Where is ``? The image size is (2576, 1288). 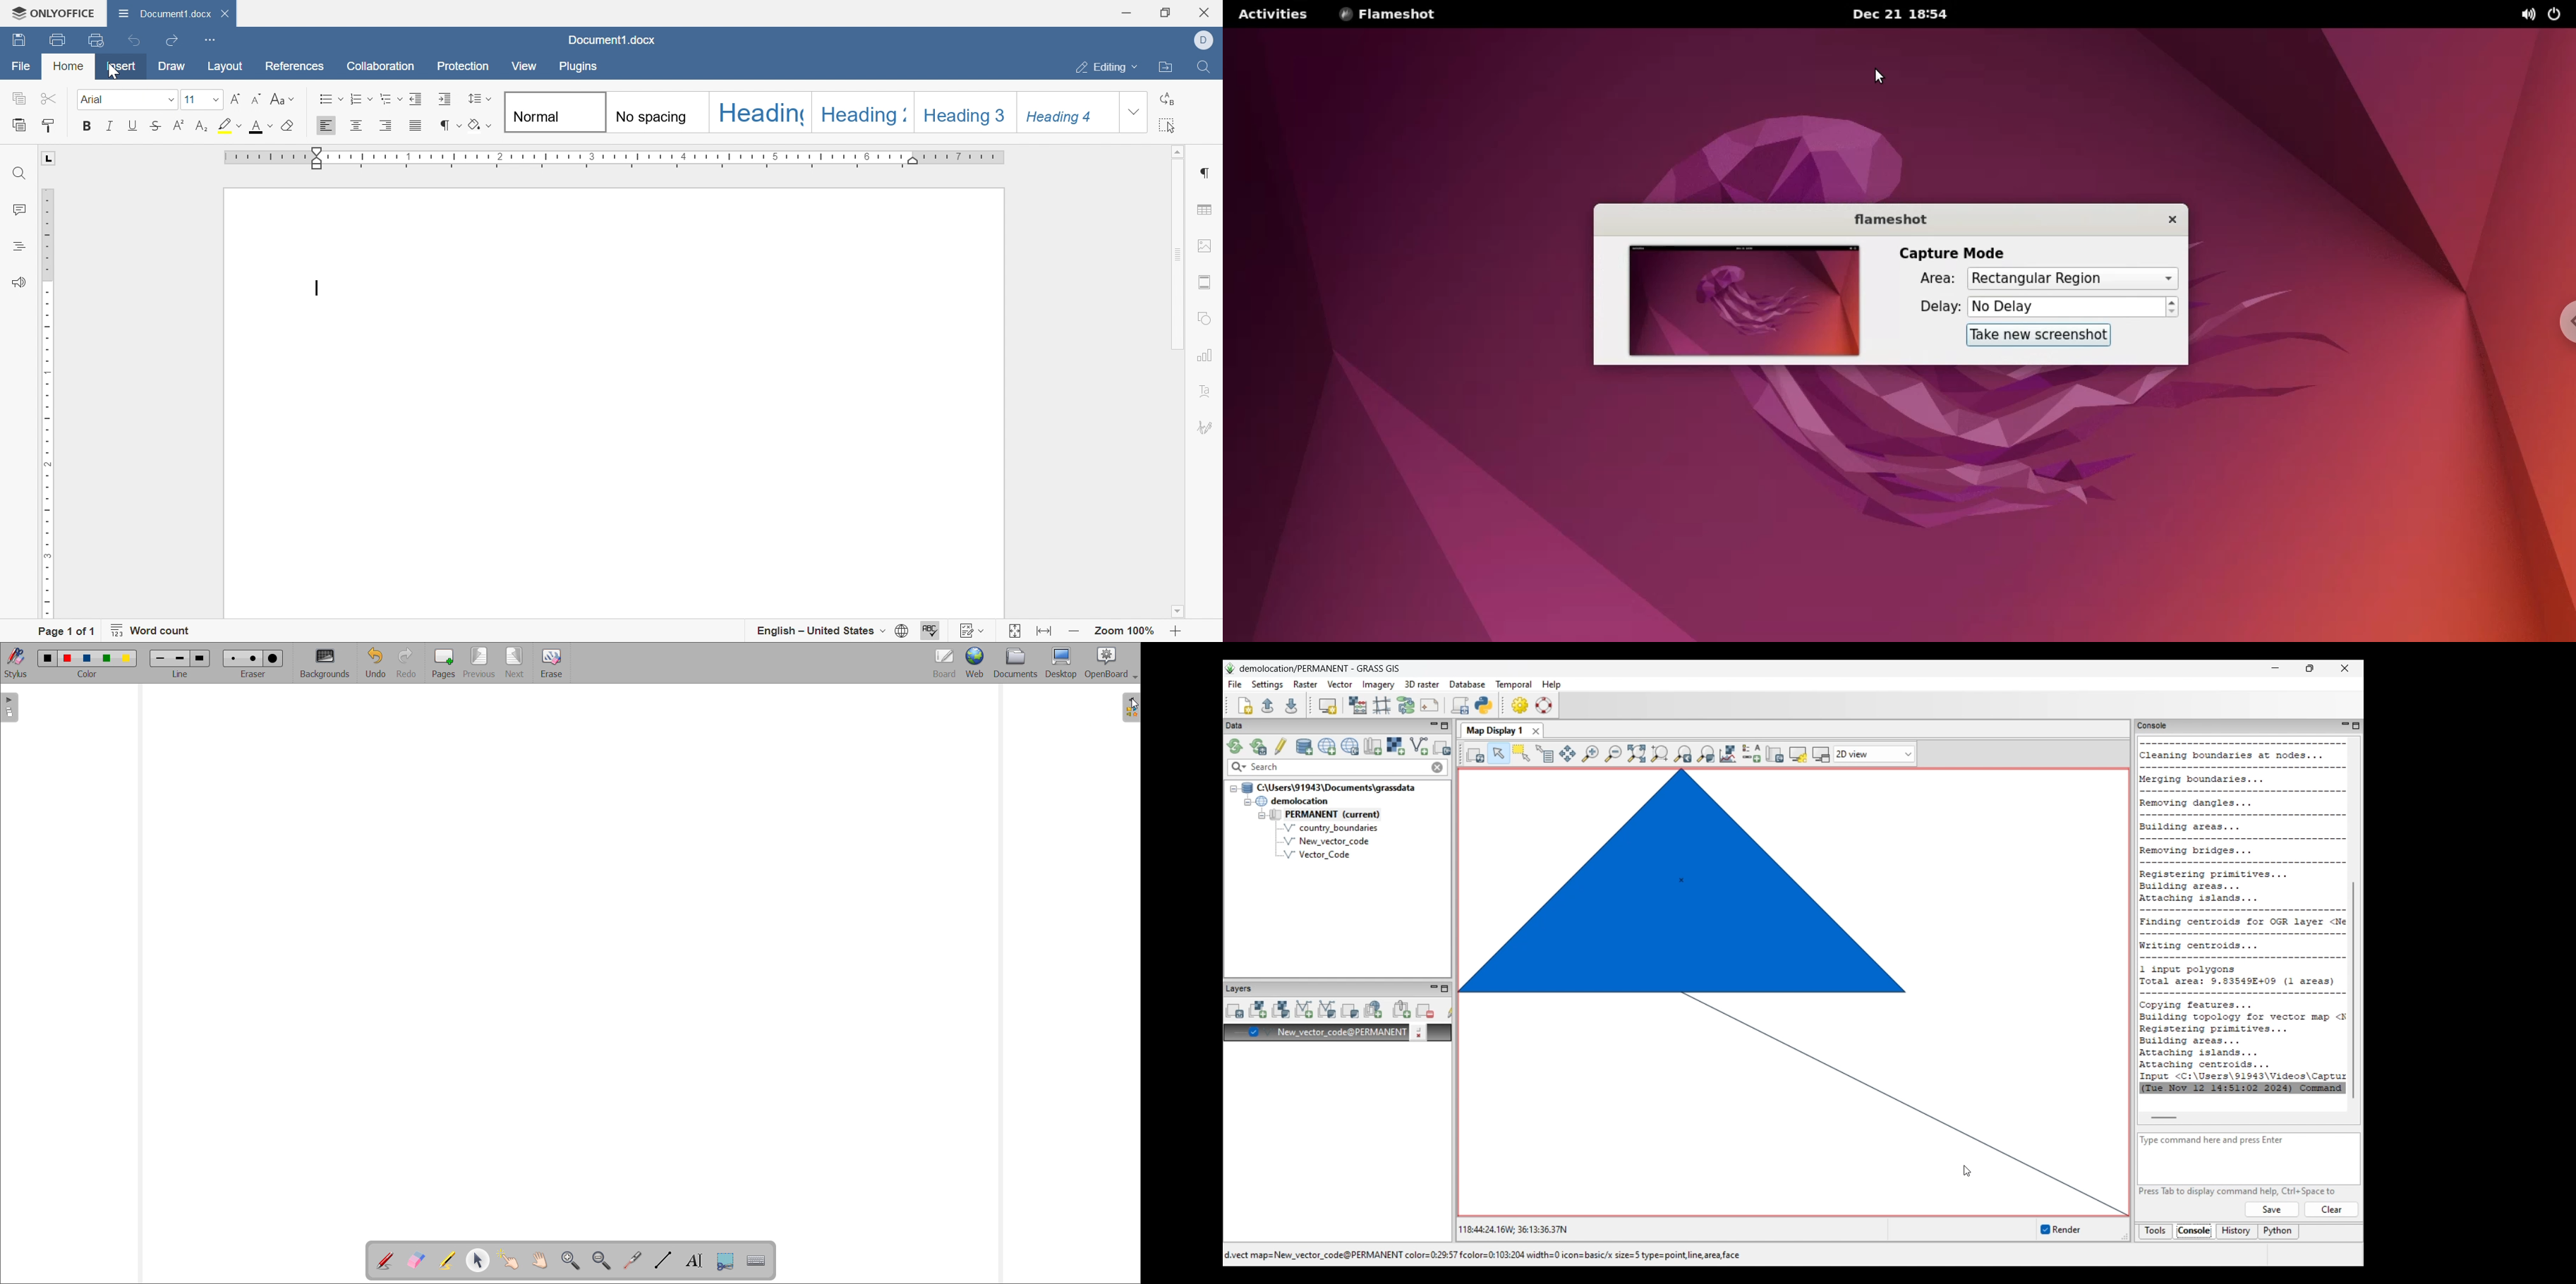  is located at coordinates (725, 1261).